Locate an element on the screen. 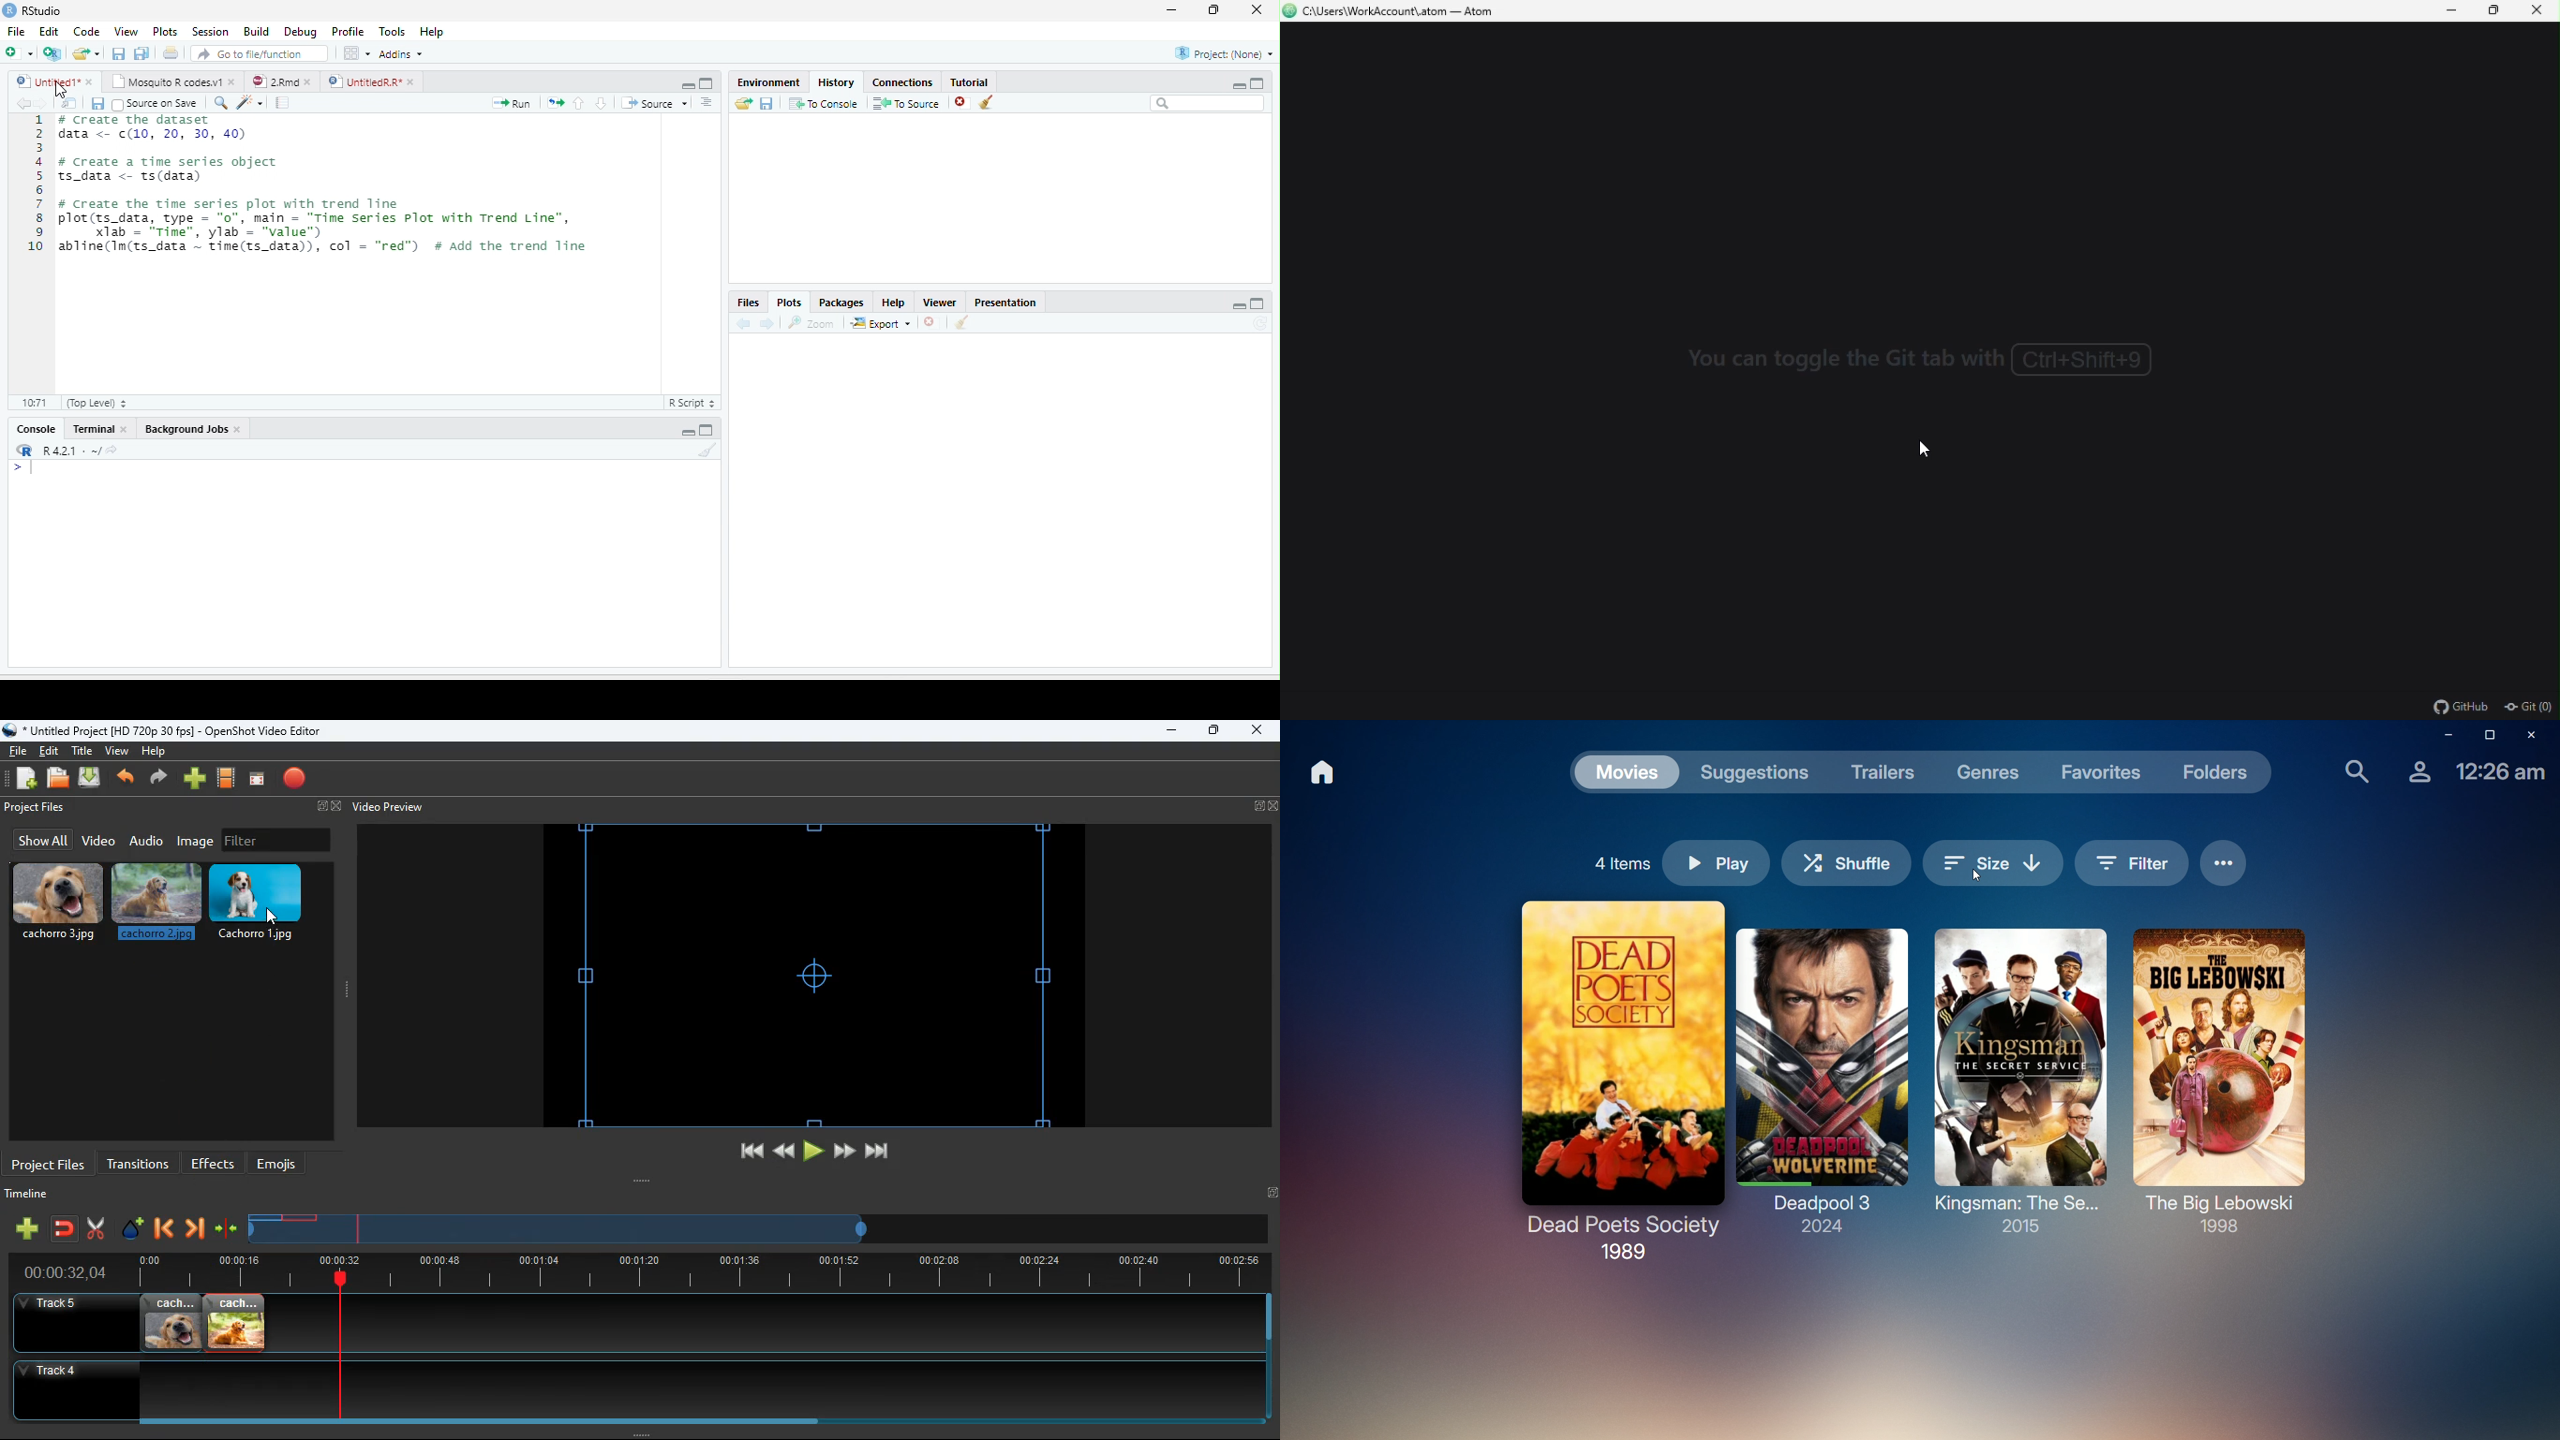  edit is located at coordinates (52, 751).